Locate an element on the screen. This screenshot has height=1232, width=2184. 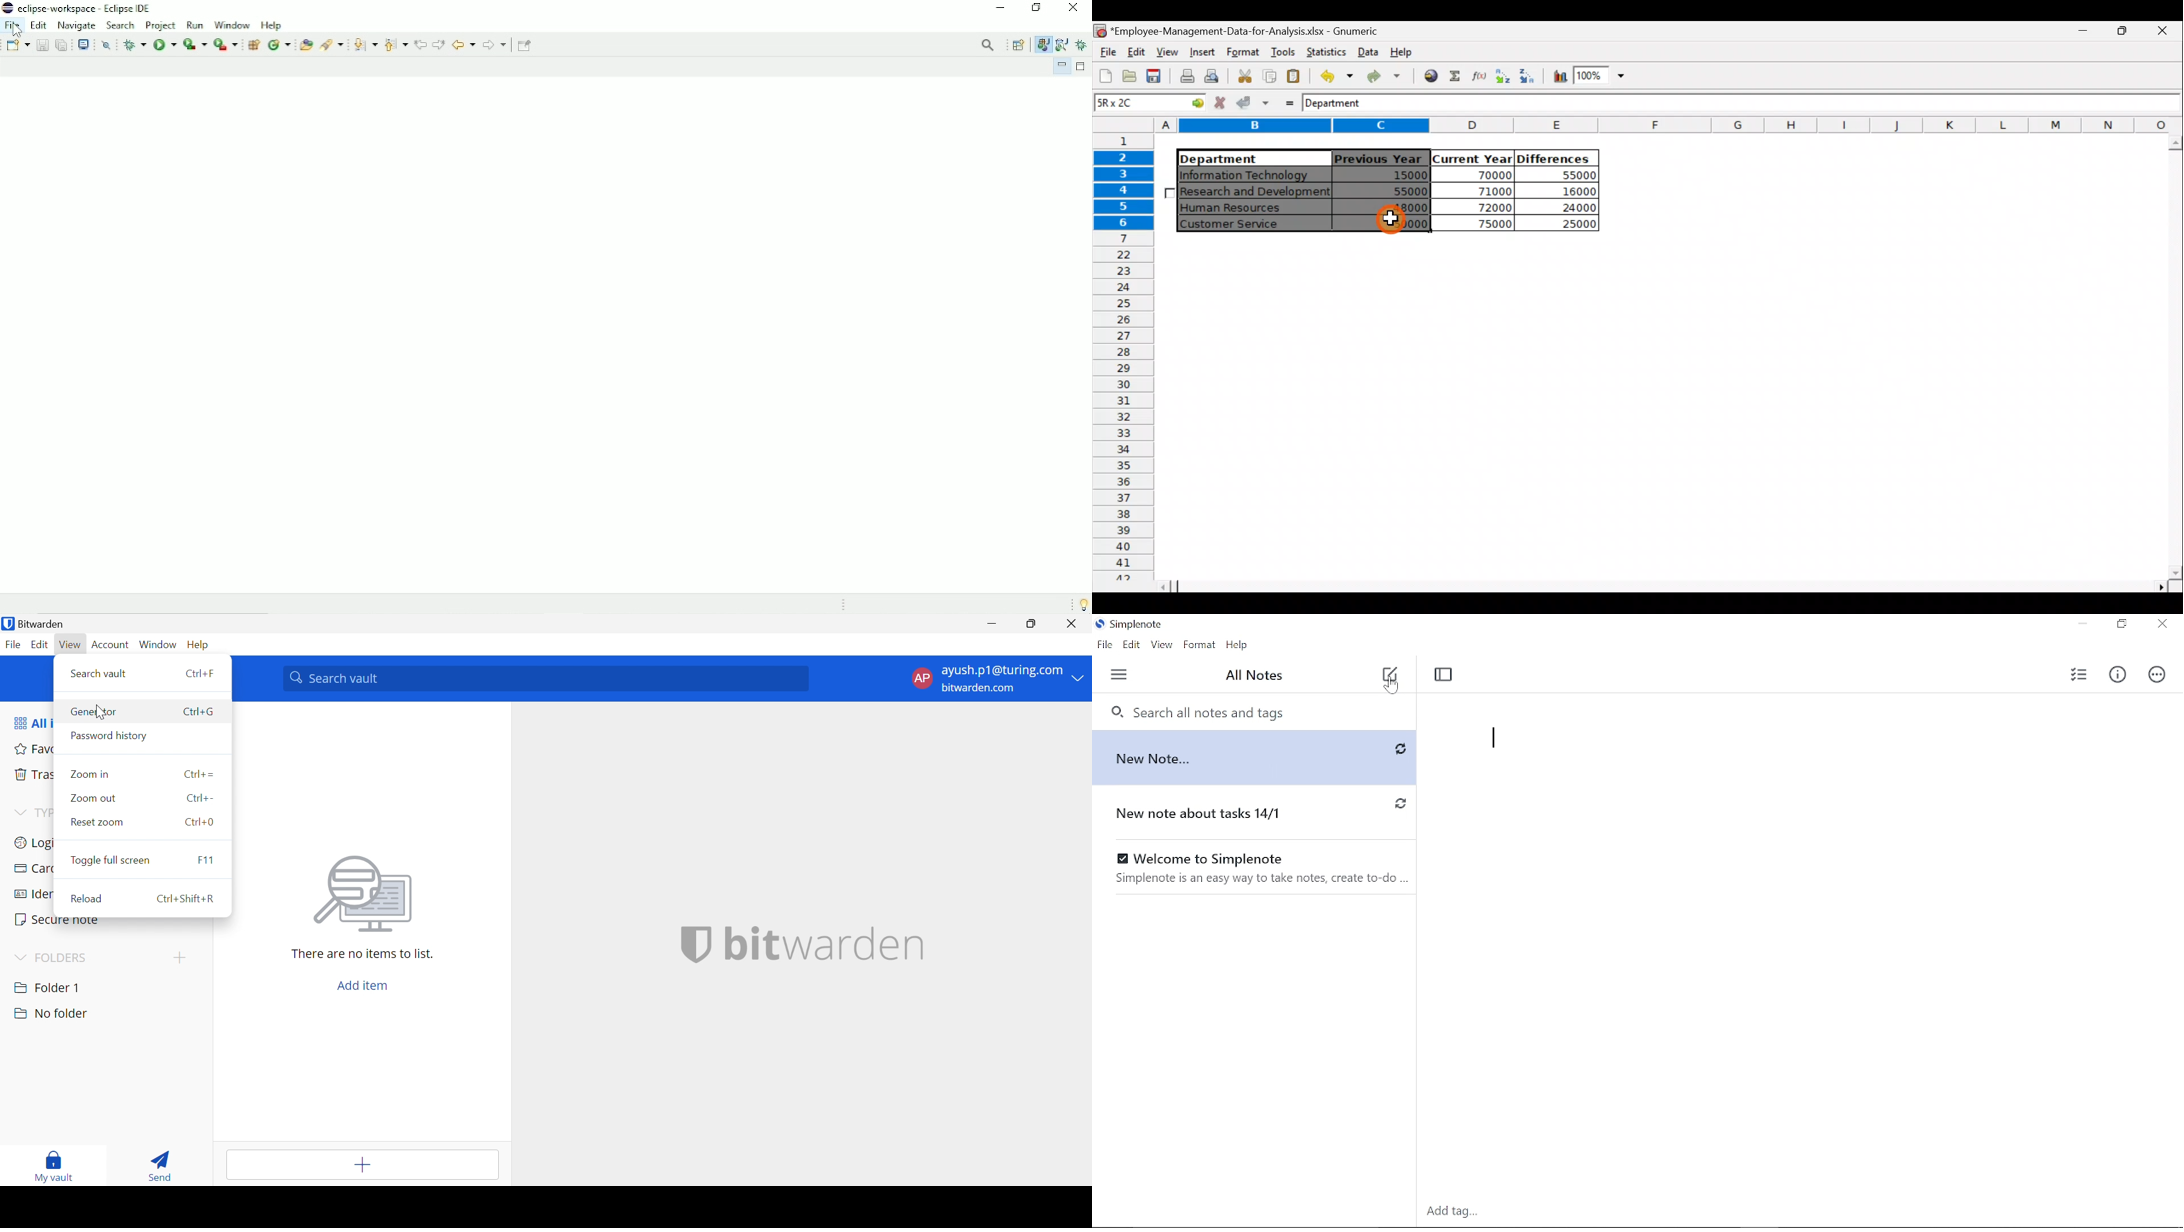
Restore down is located at coordinates (1034, 10).